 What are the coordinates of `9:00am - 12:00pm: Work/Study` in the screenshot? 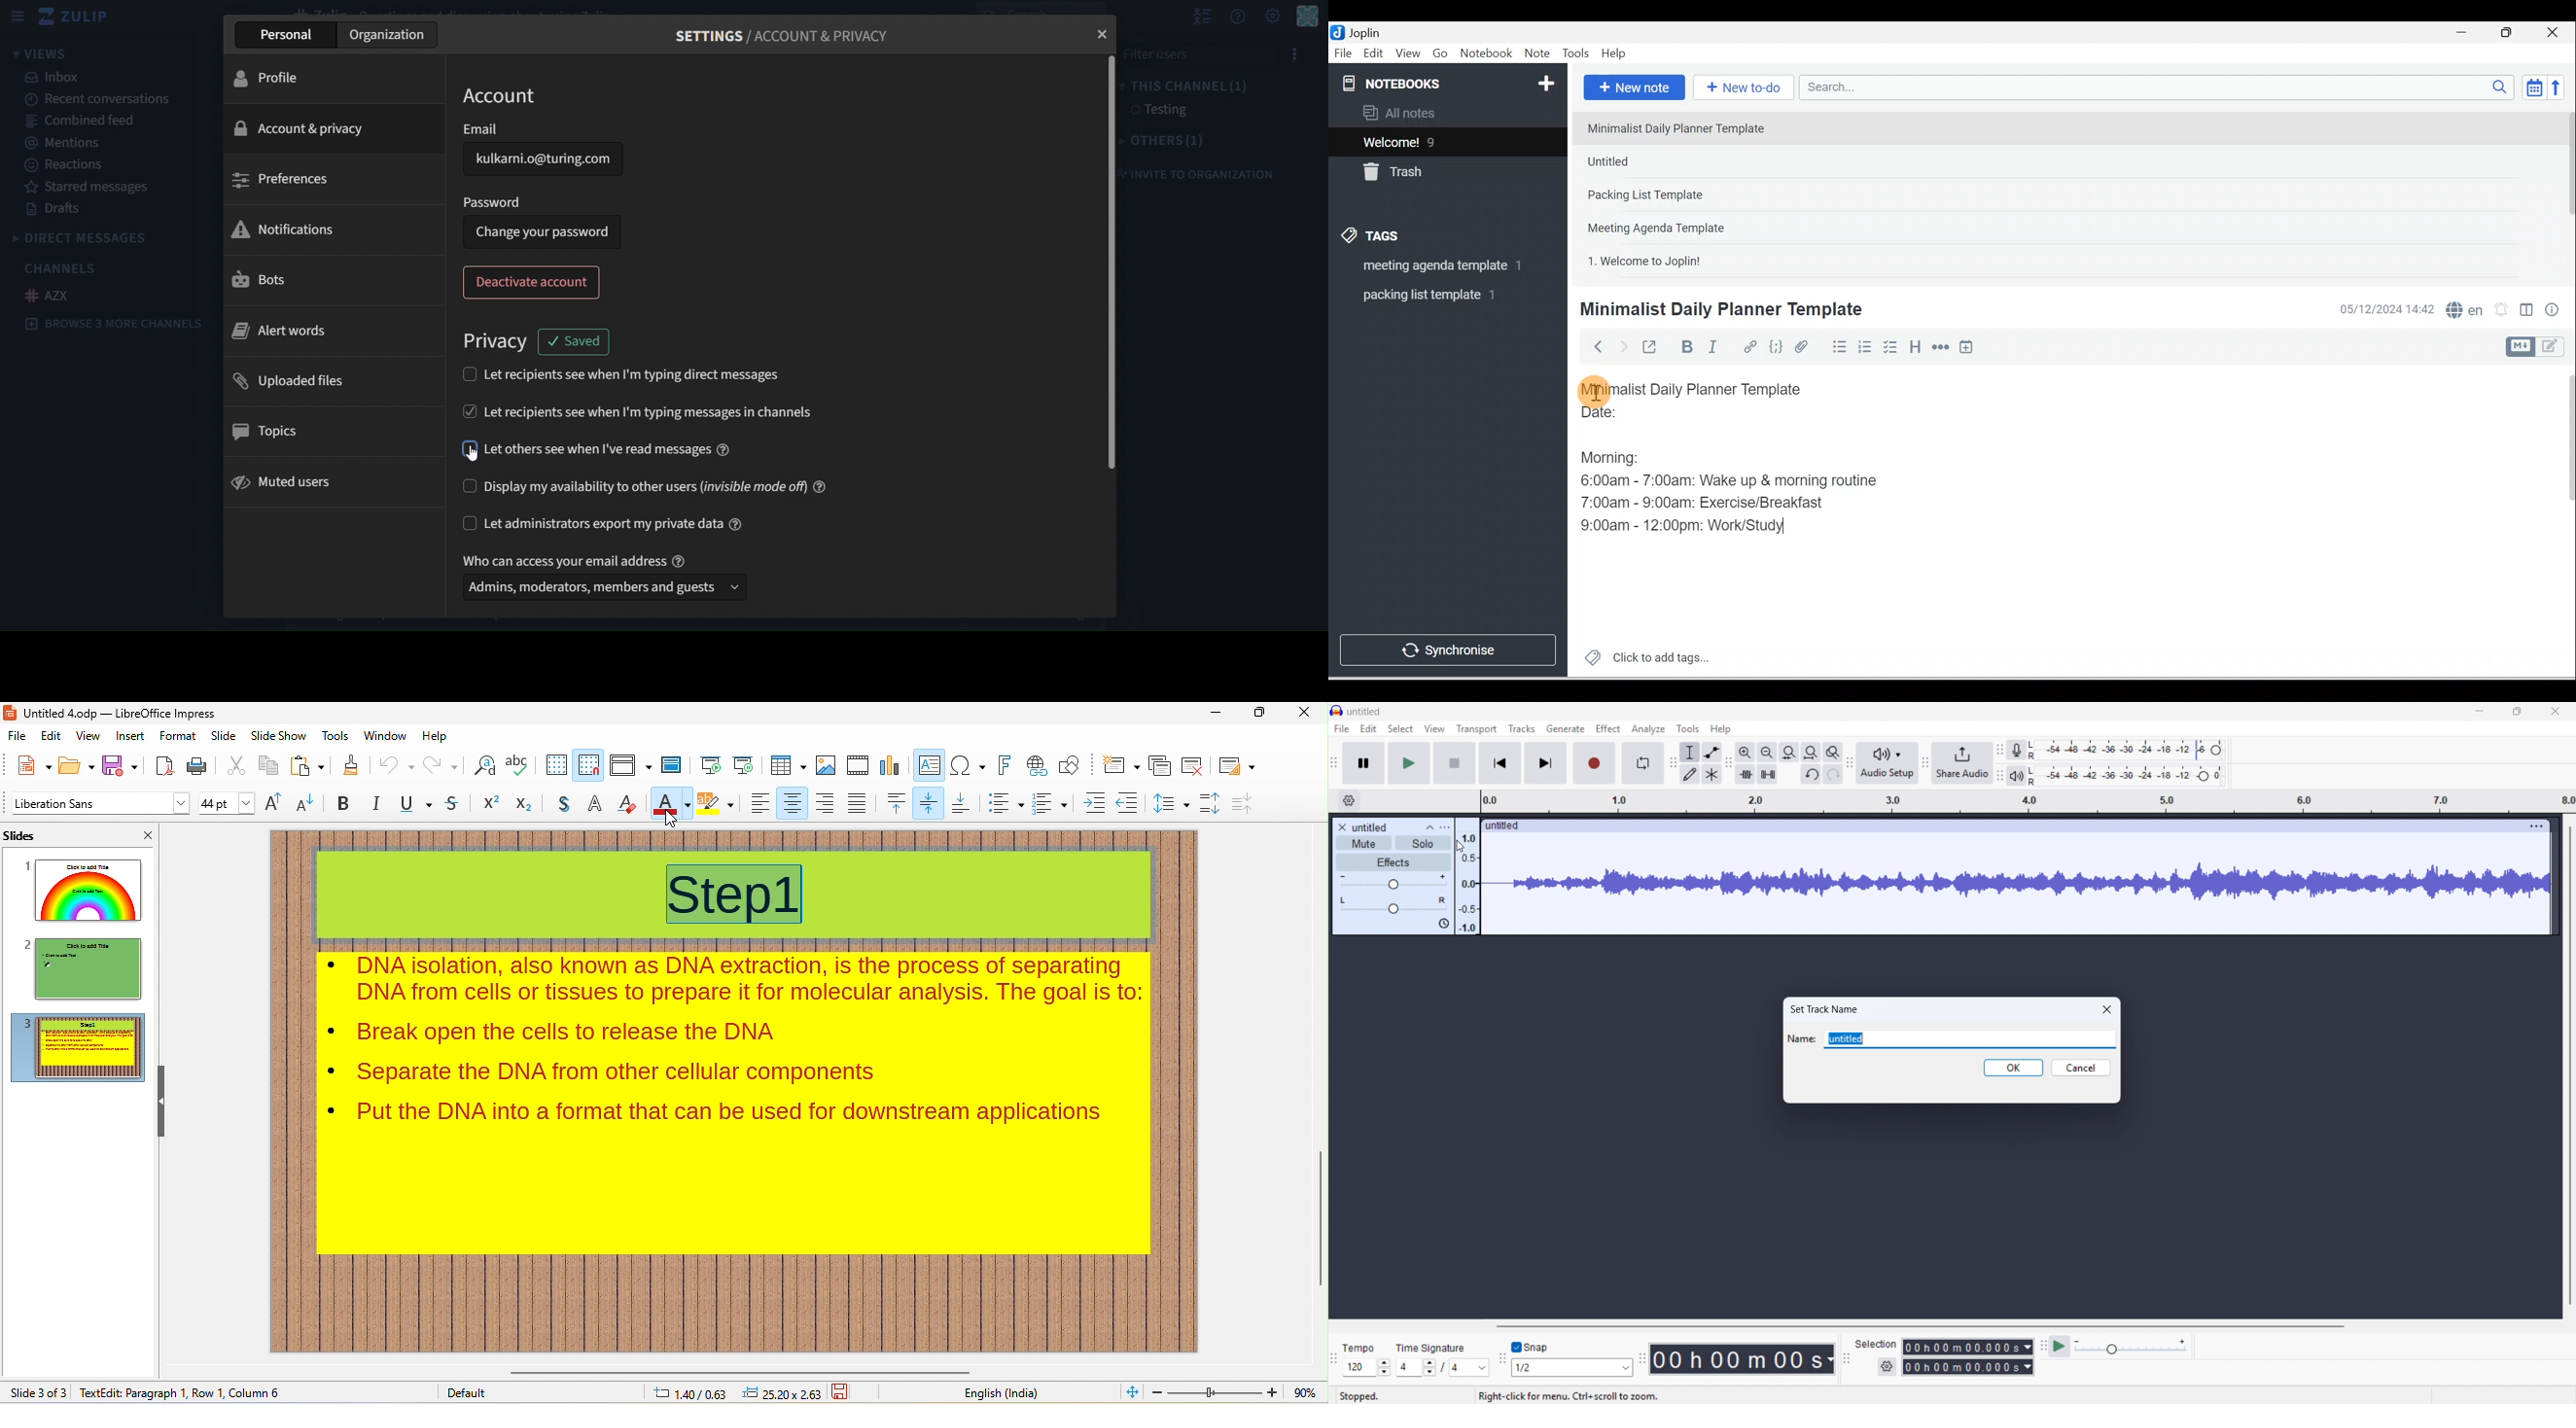 It's located at (1688, 526).